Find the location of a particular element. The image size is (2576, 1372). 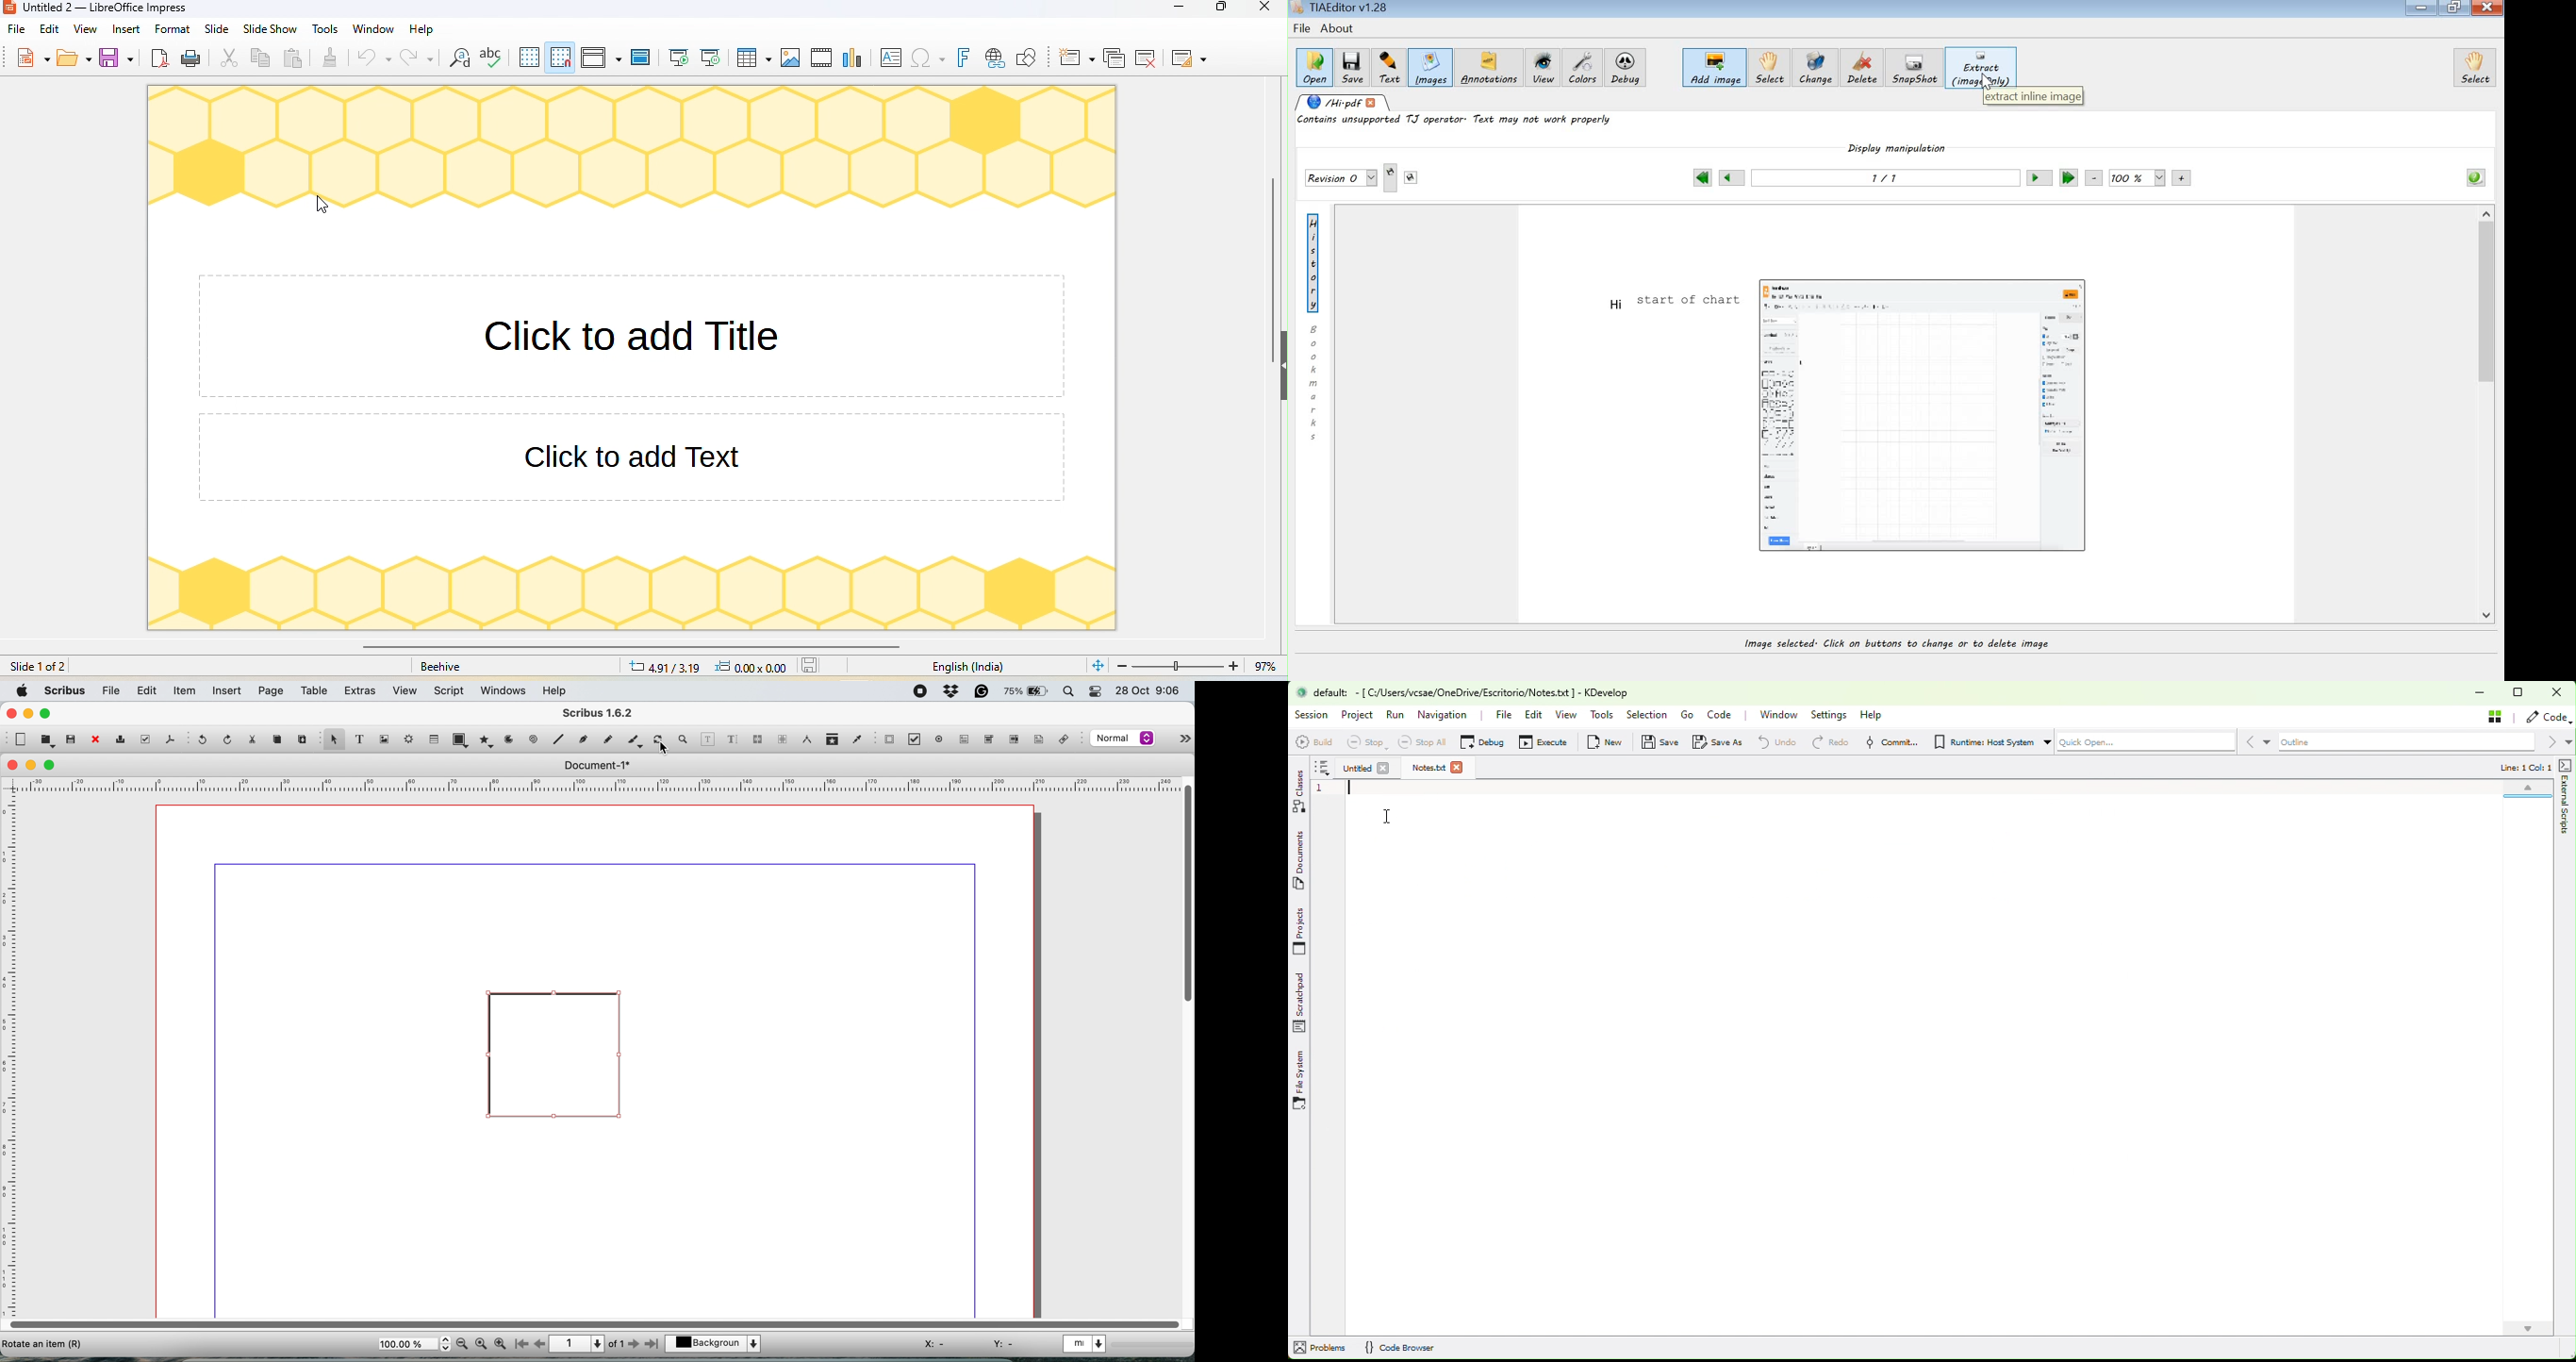

text annotation is located at coordinates (1038, 740).